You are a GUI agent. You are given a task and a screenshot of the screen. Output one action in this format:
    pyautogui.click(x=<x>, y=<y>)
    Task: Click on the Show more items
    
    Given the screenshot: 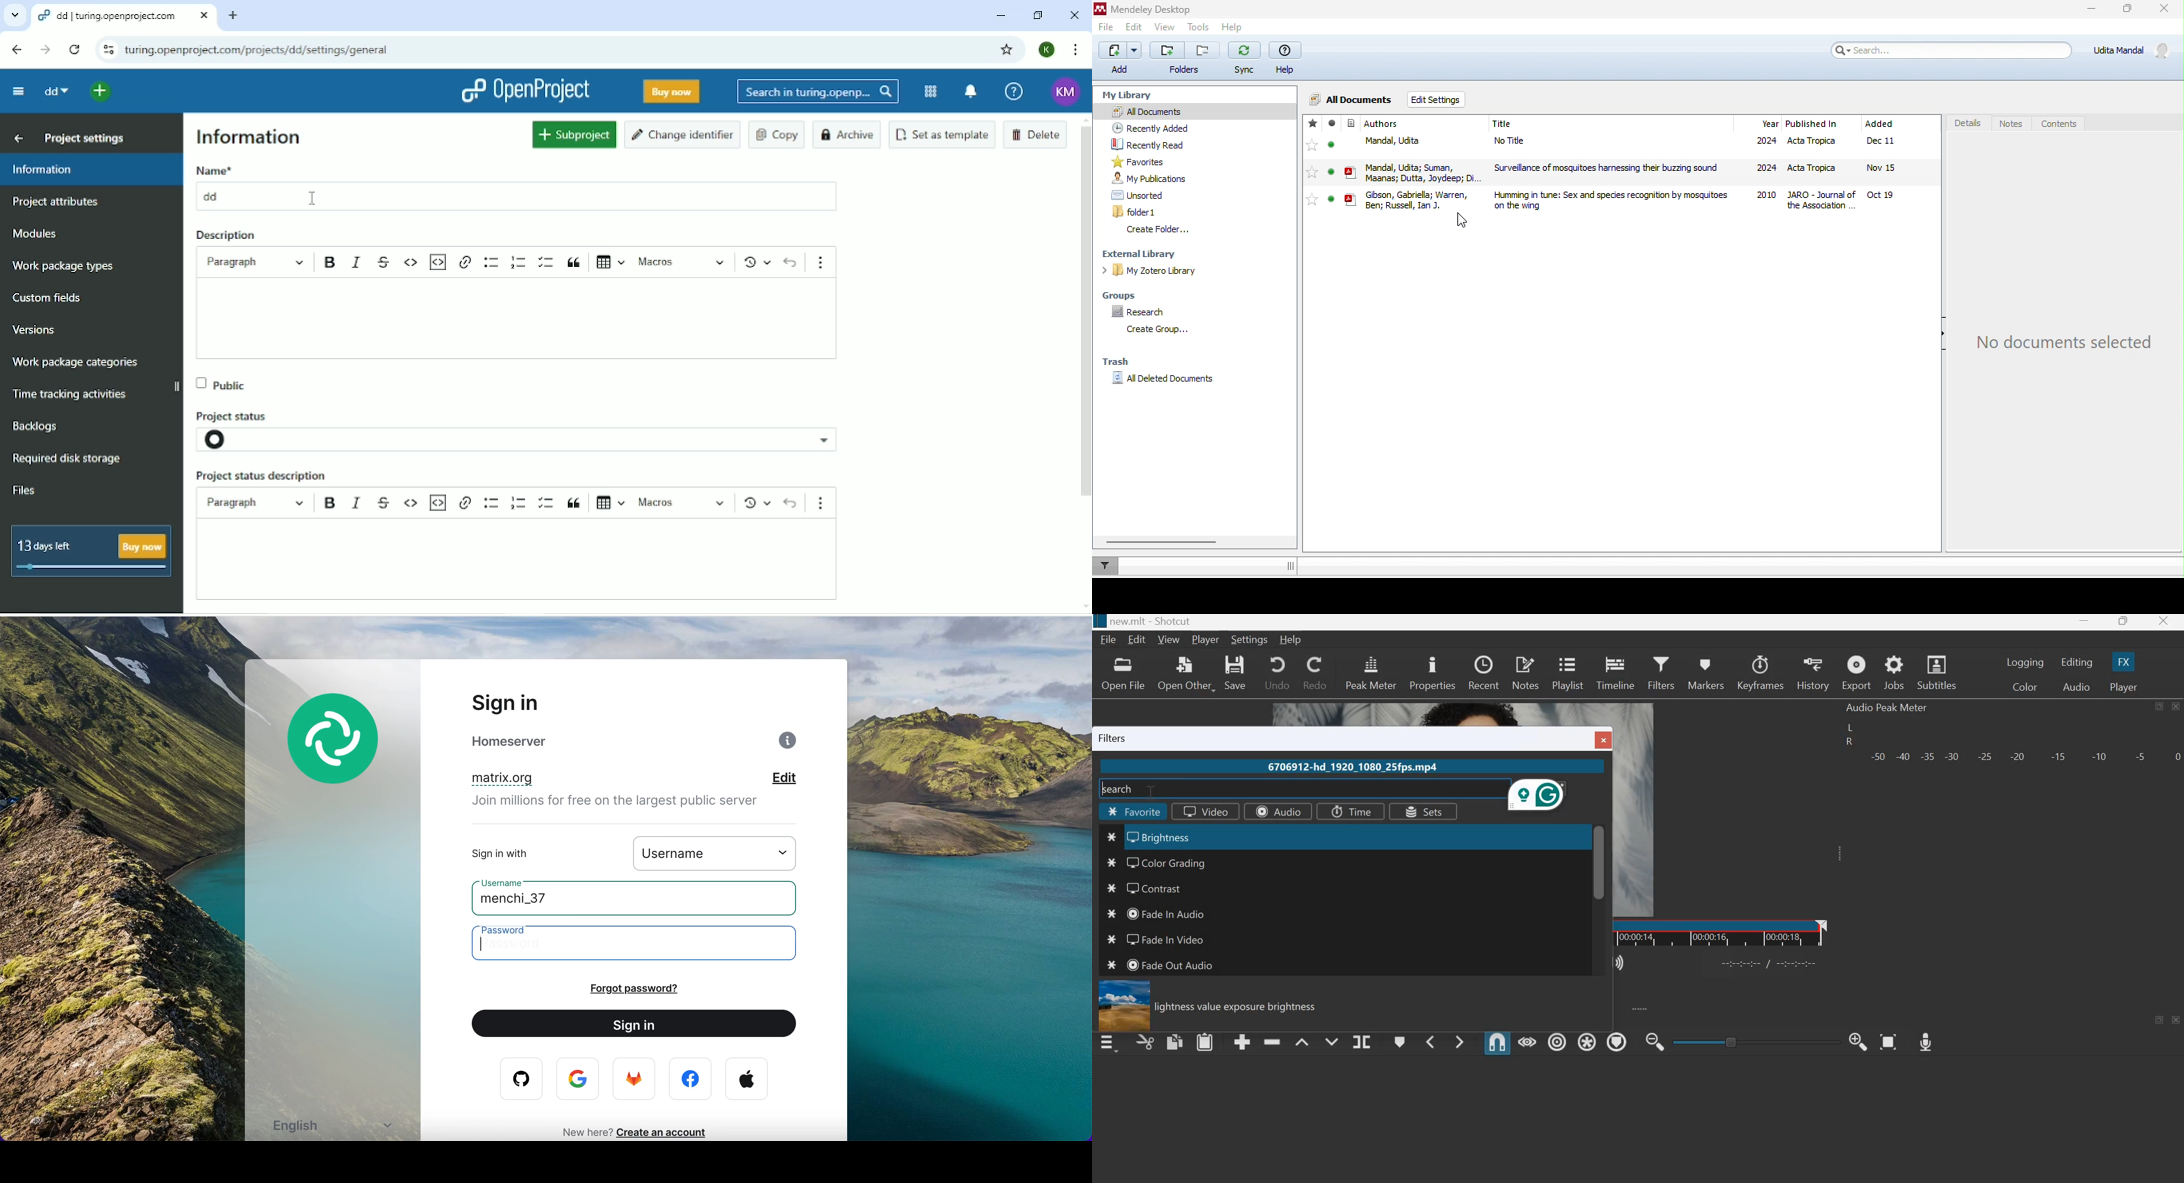 What is the action you would take?
    pyautogui.click(x=825, y=258)
    